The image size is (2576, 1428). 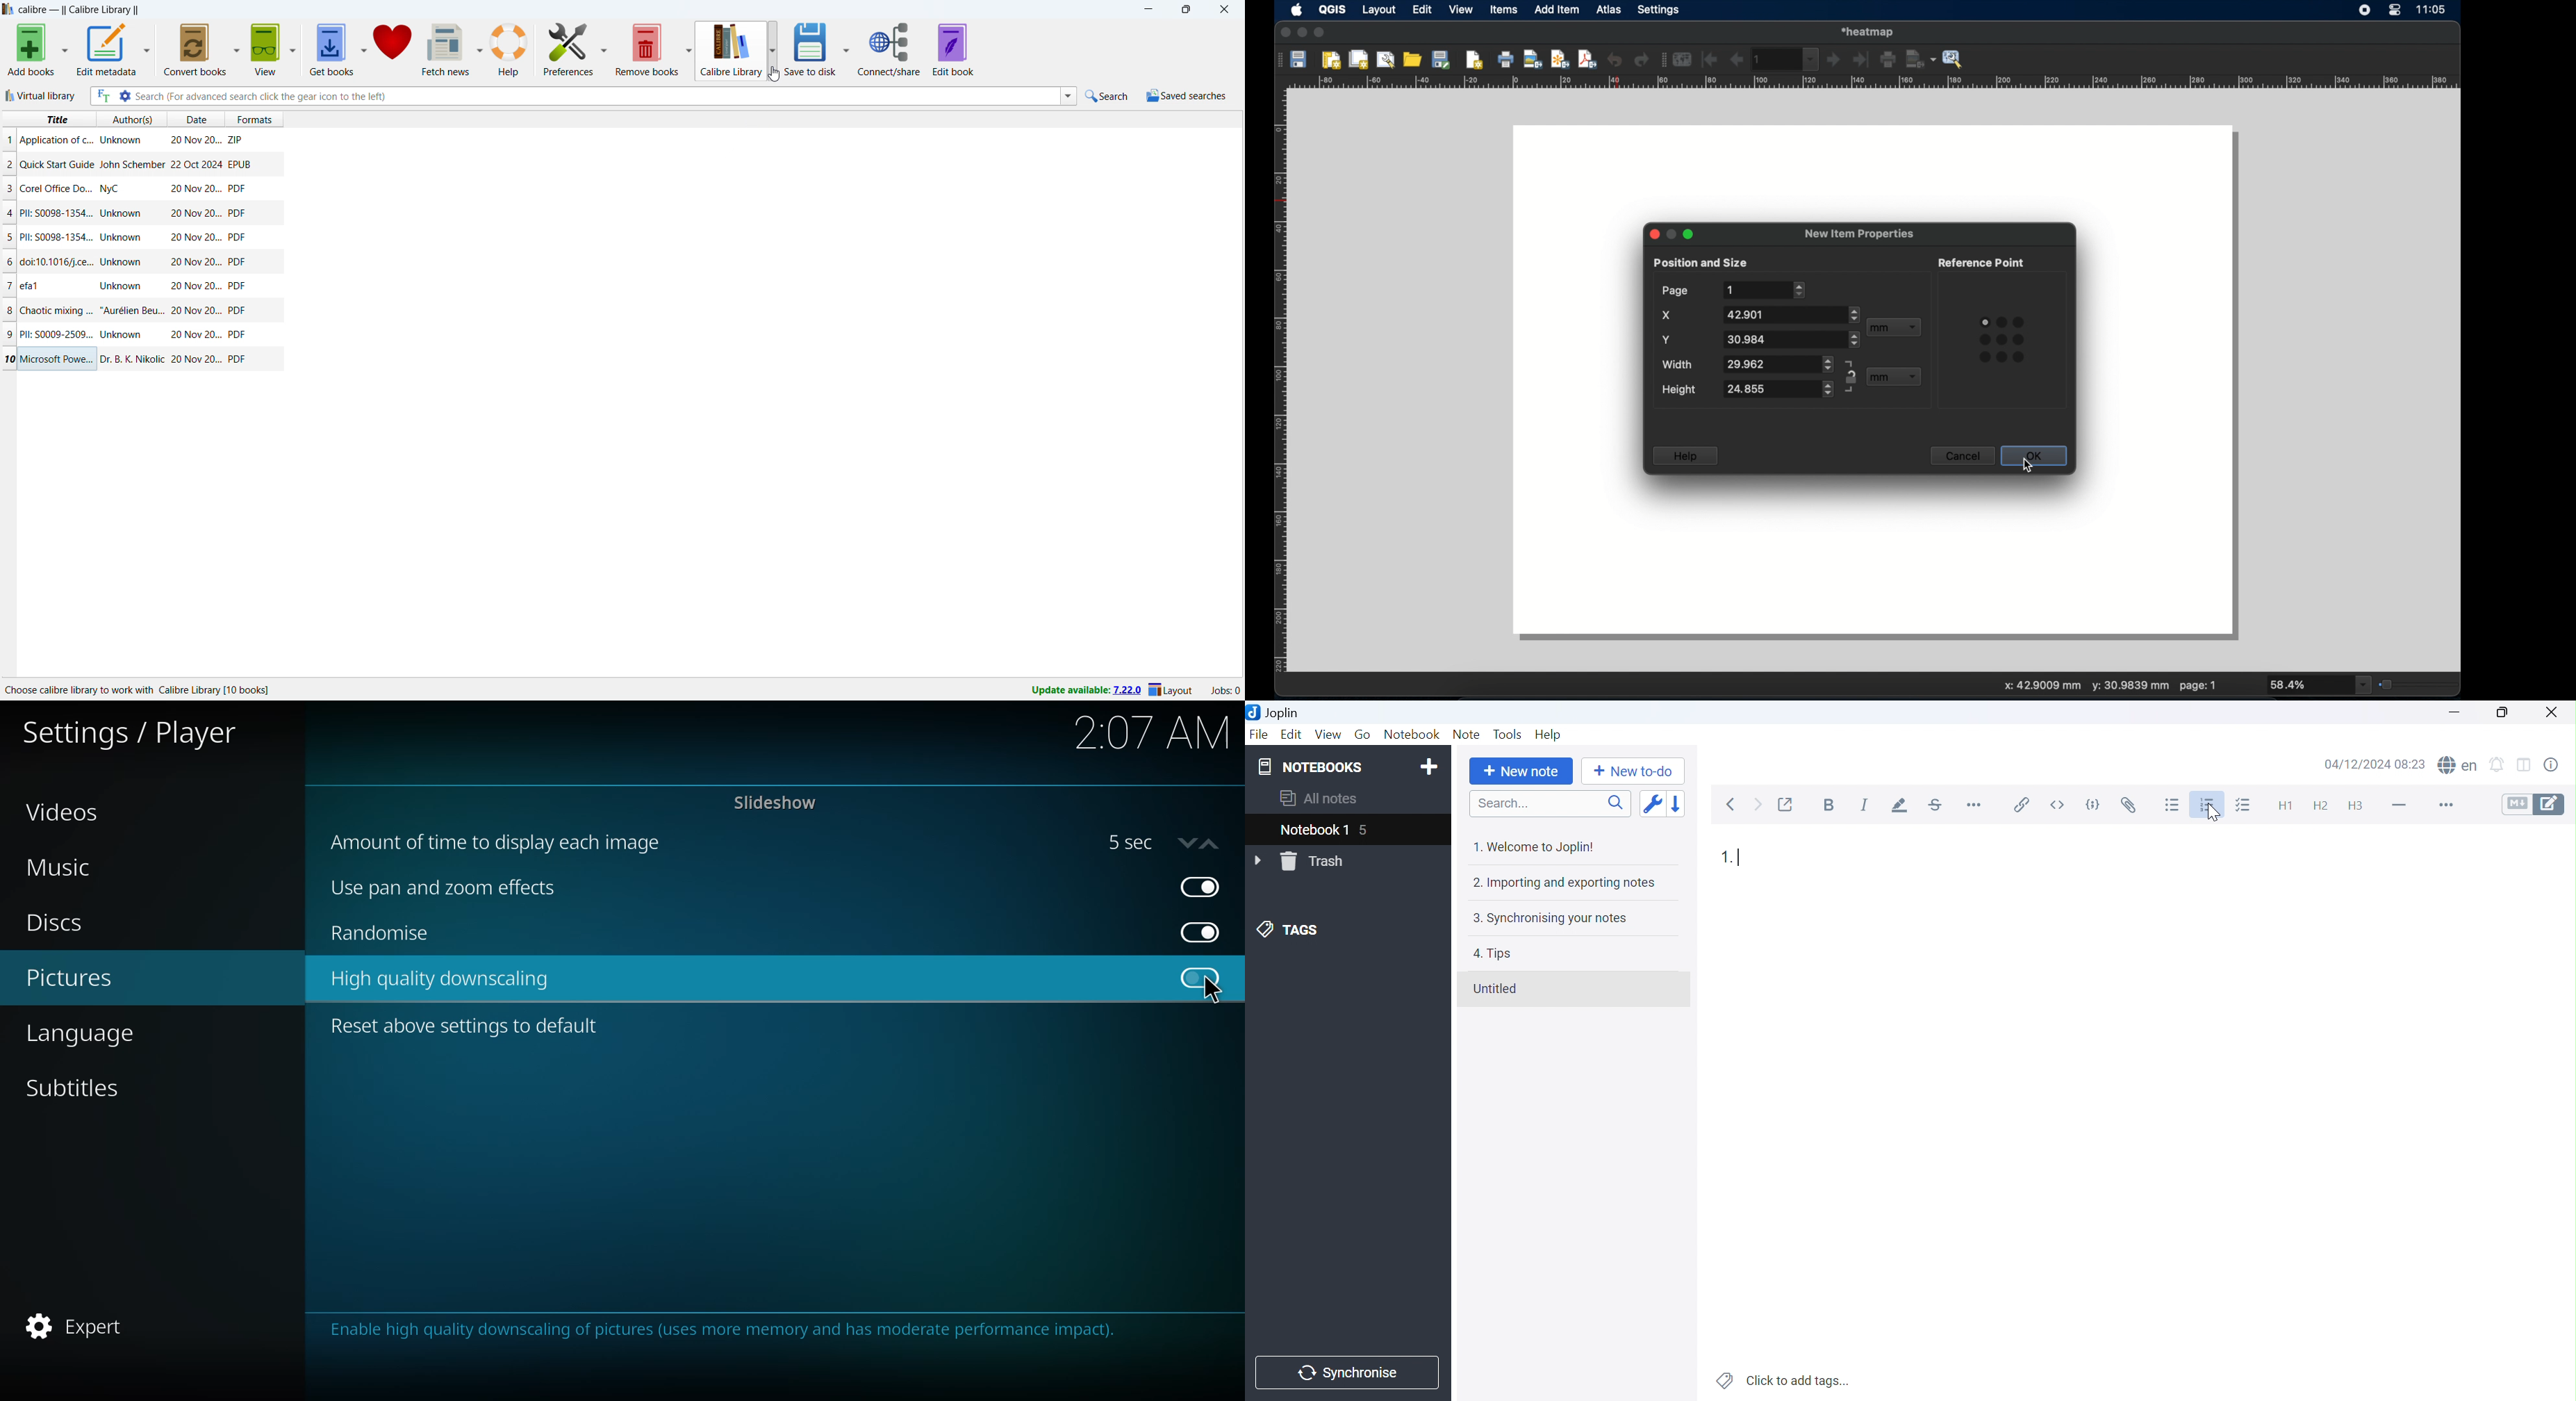 What do you see at coordinates (1364, 735) in the screenshot?
I see `Go` at bounding box center [1364, 735].